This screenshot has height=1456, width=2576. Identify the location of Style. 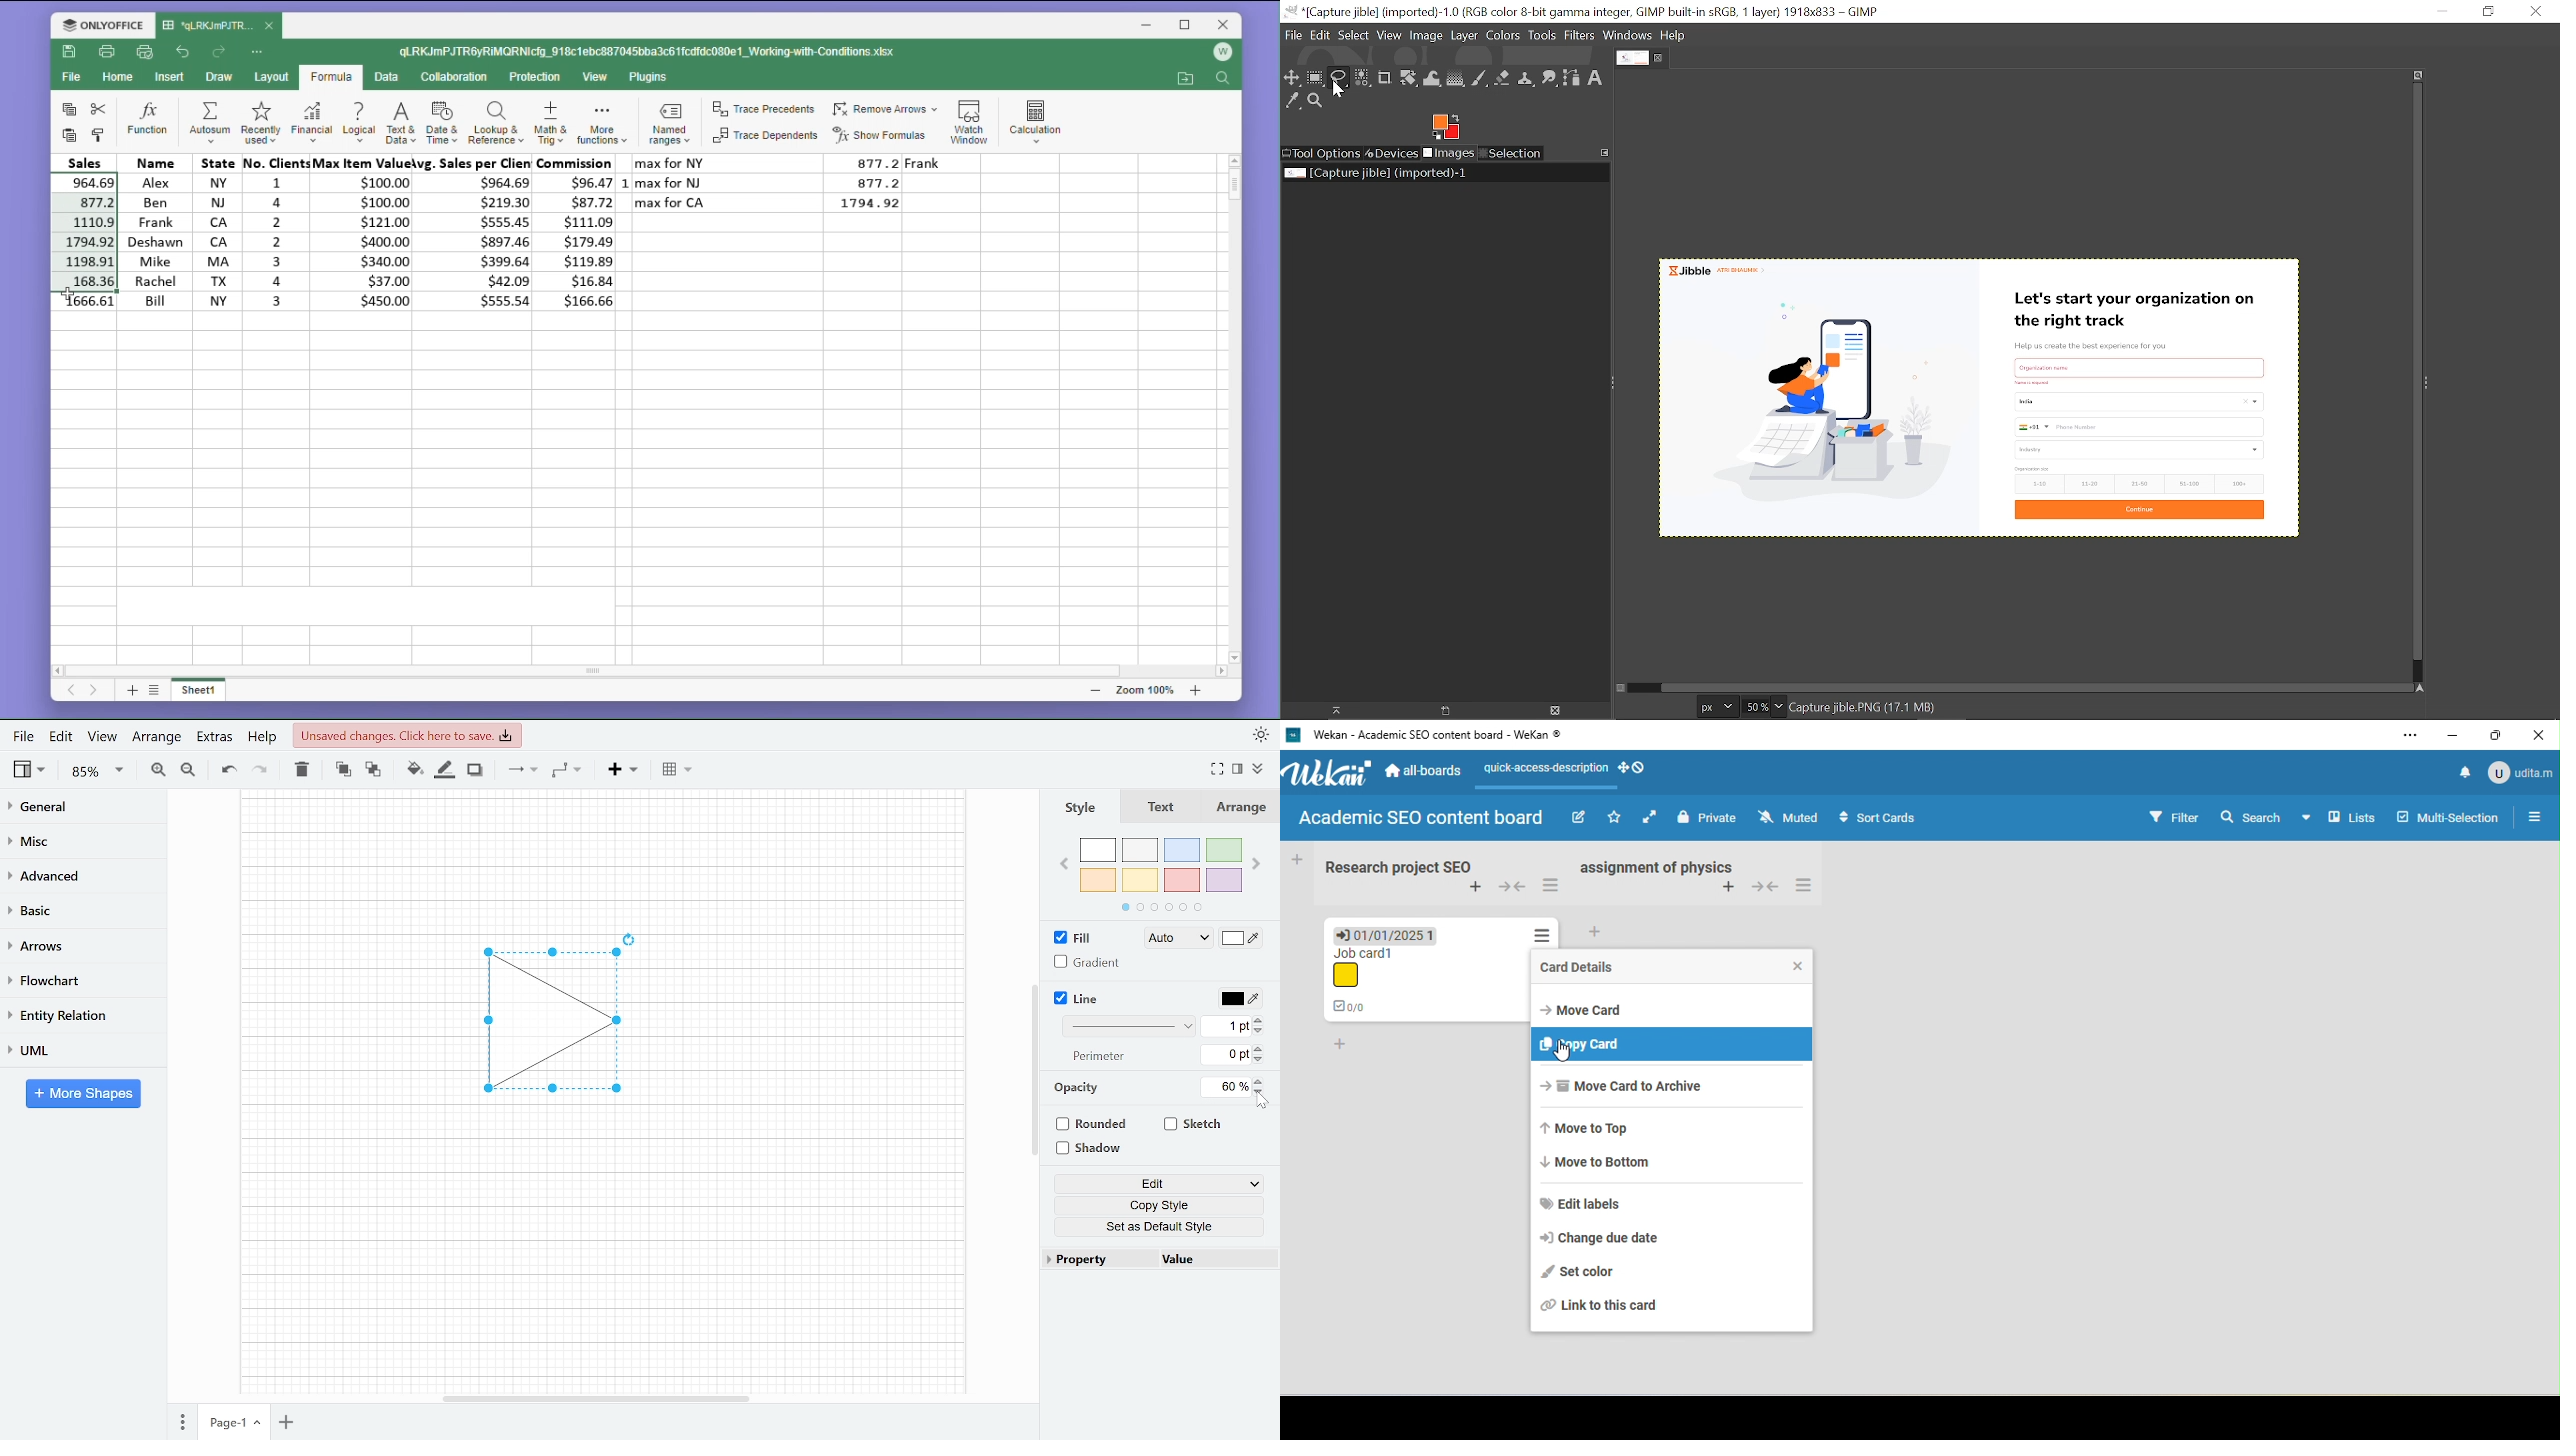
(1078, 807).